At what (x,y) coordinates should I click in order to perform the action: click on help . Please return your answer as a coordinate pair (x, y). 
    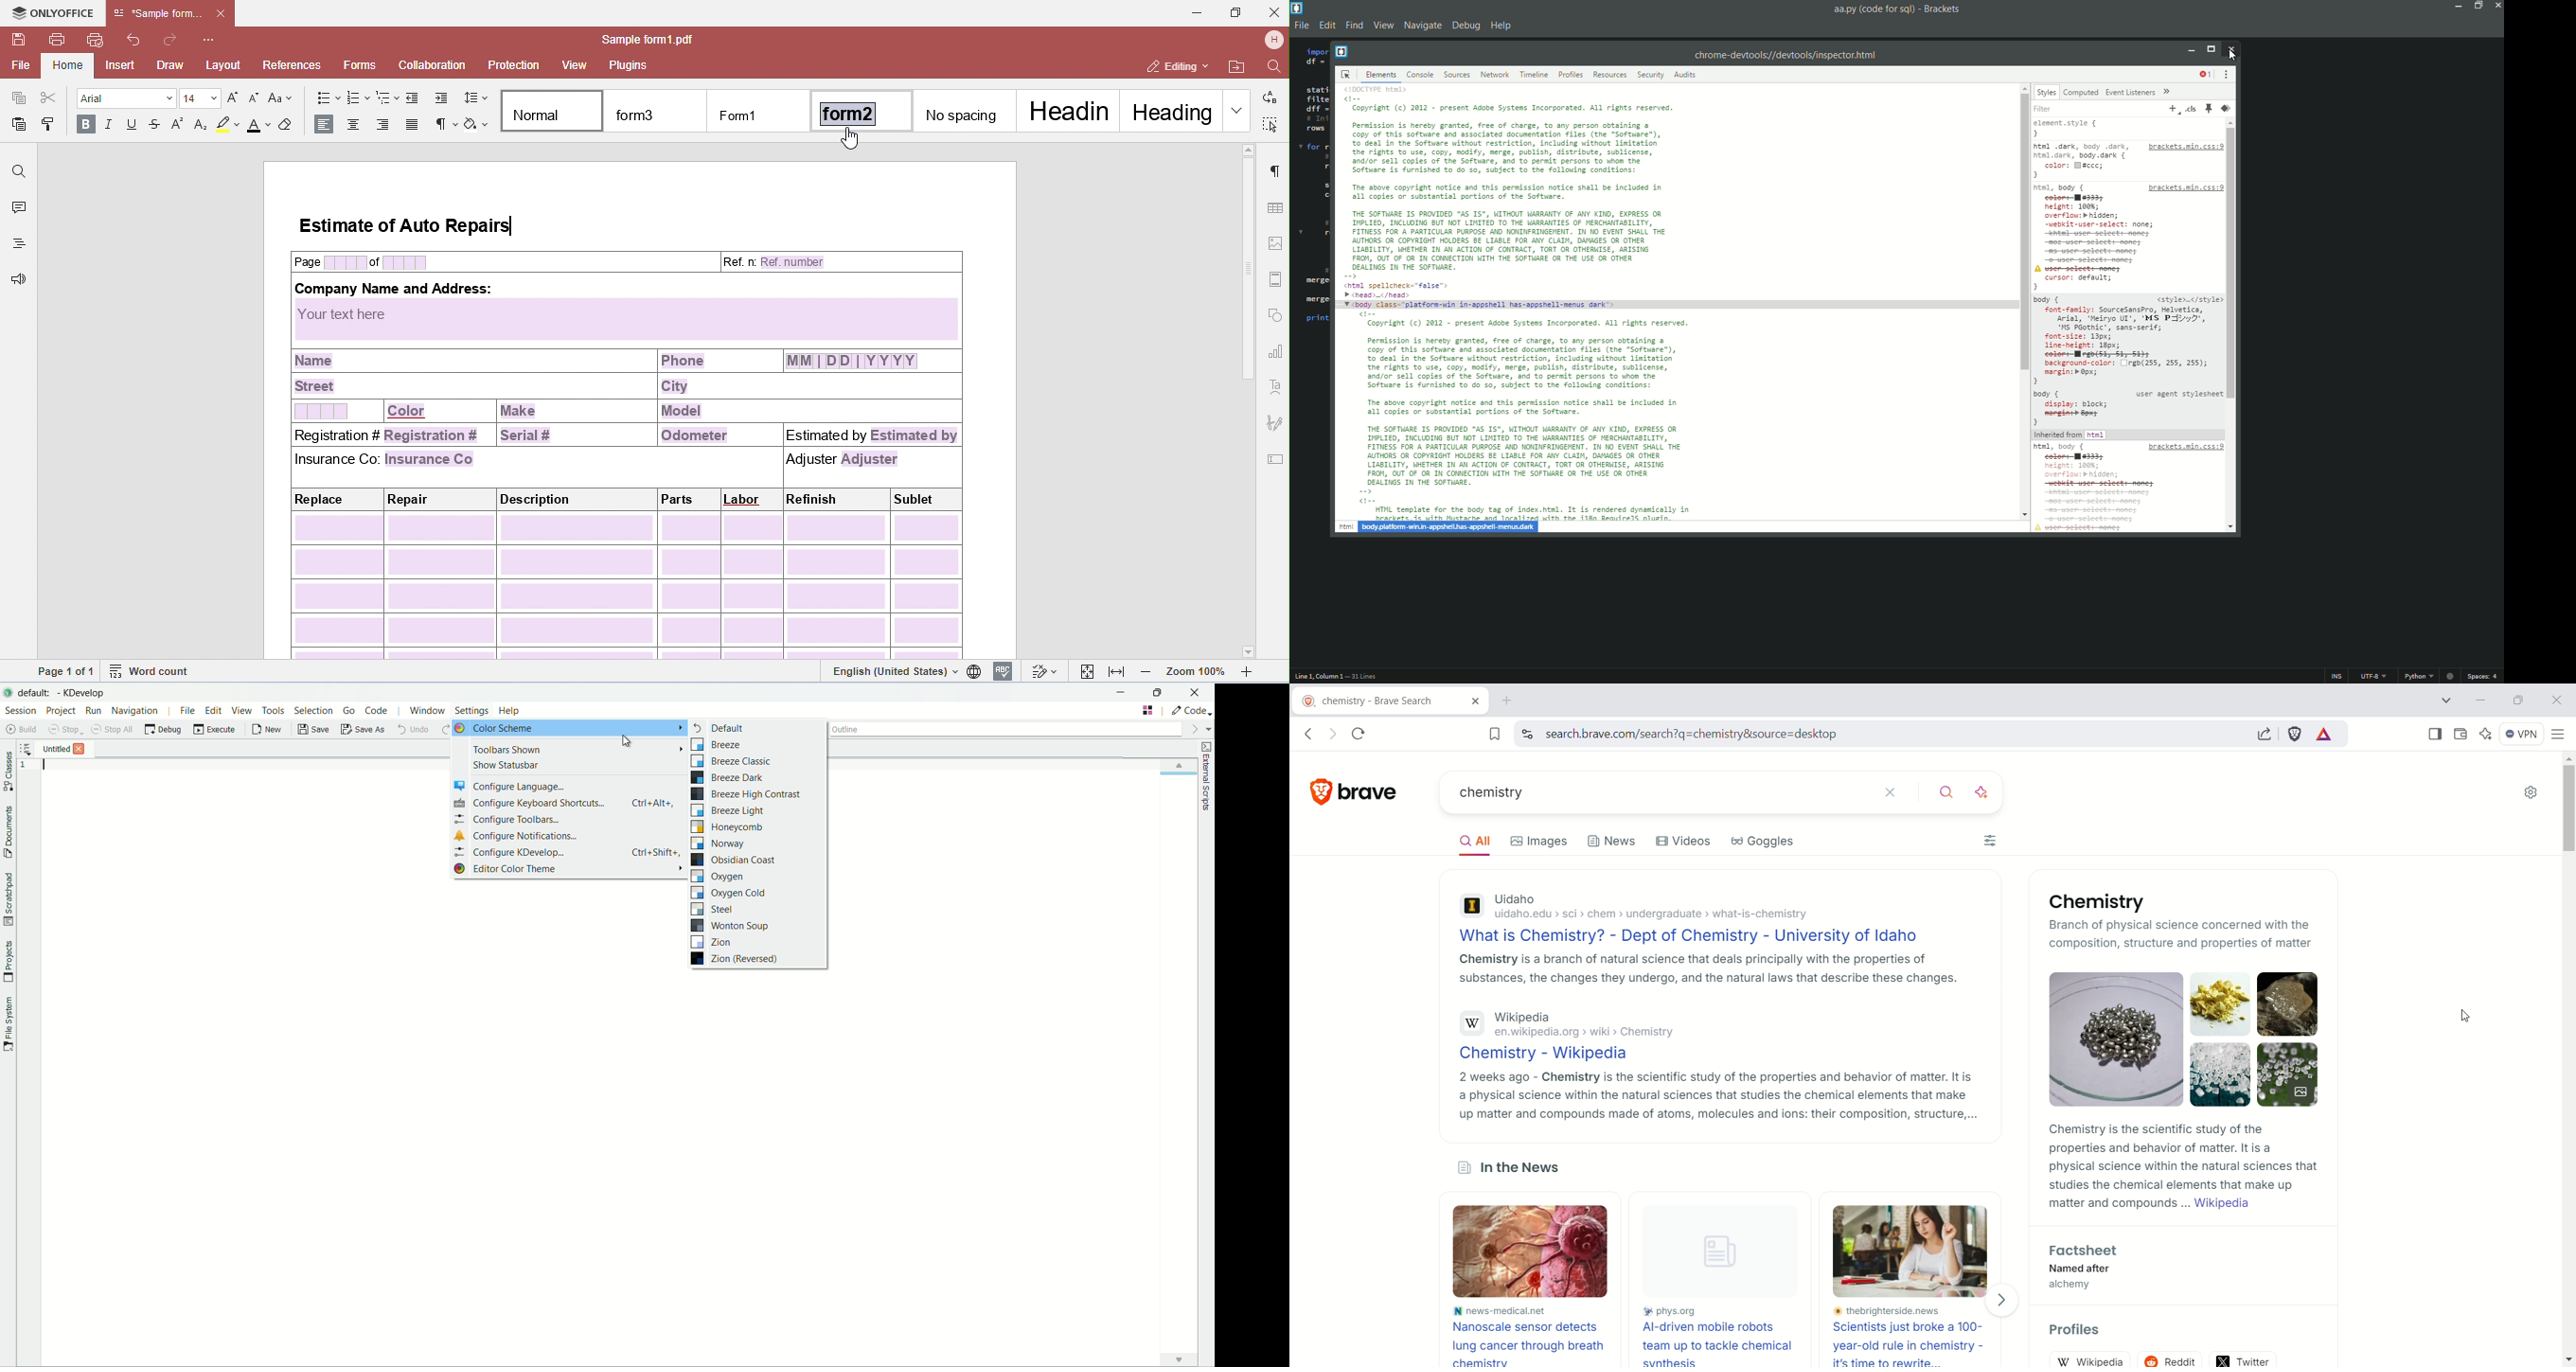
    Looking at the image, I should click on (1503, 25).